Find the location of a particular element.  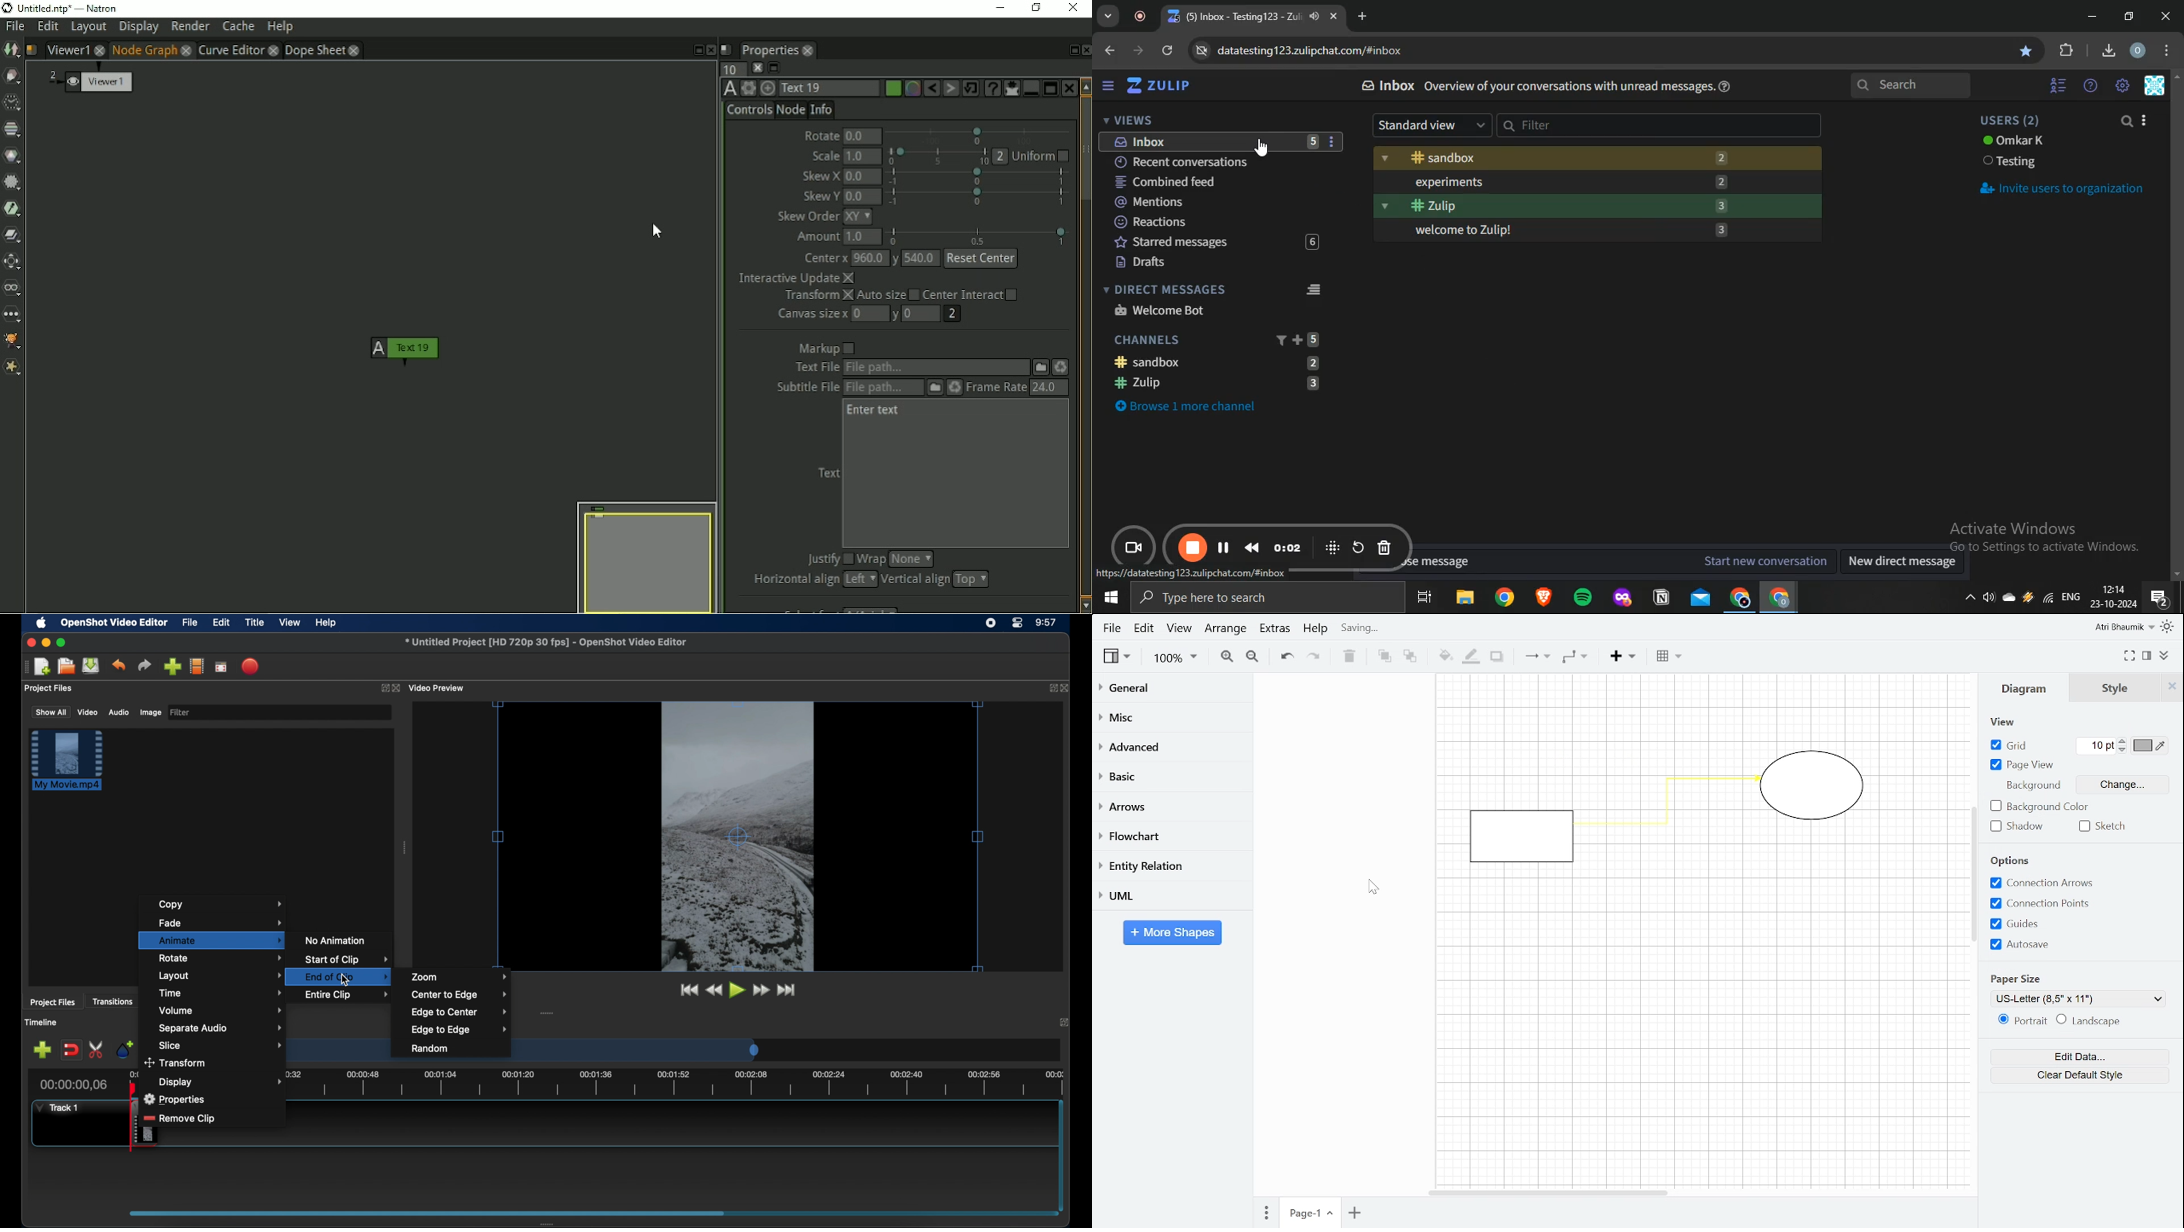

Paper view is located at coordinates (2022, 764).